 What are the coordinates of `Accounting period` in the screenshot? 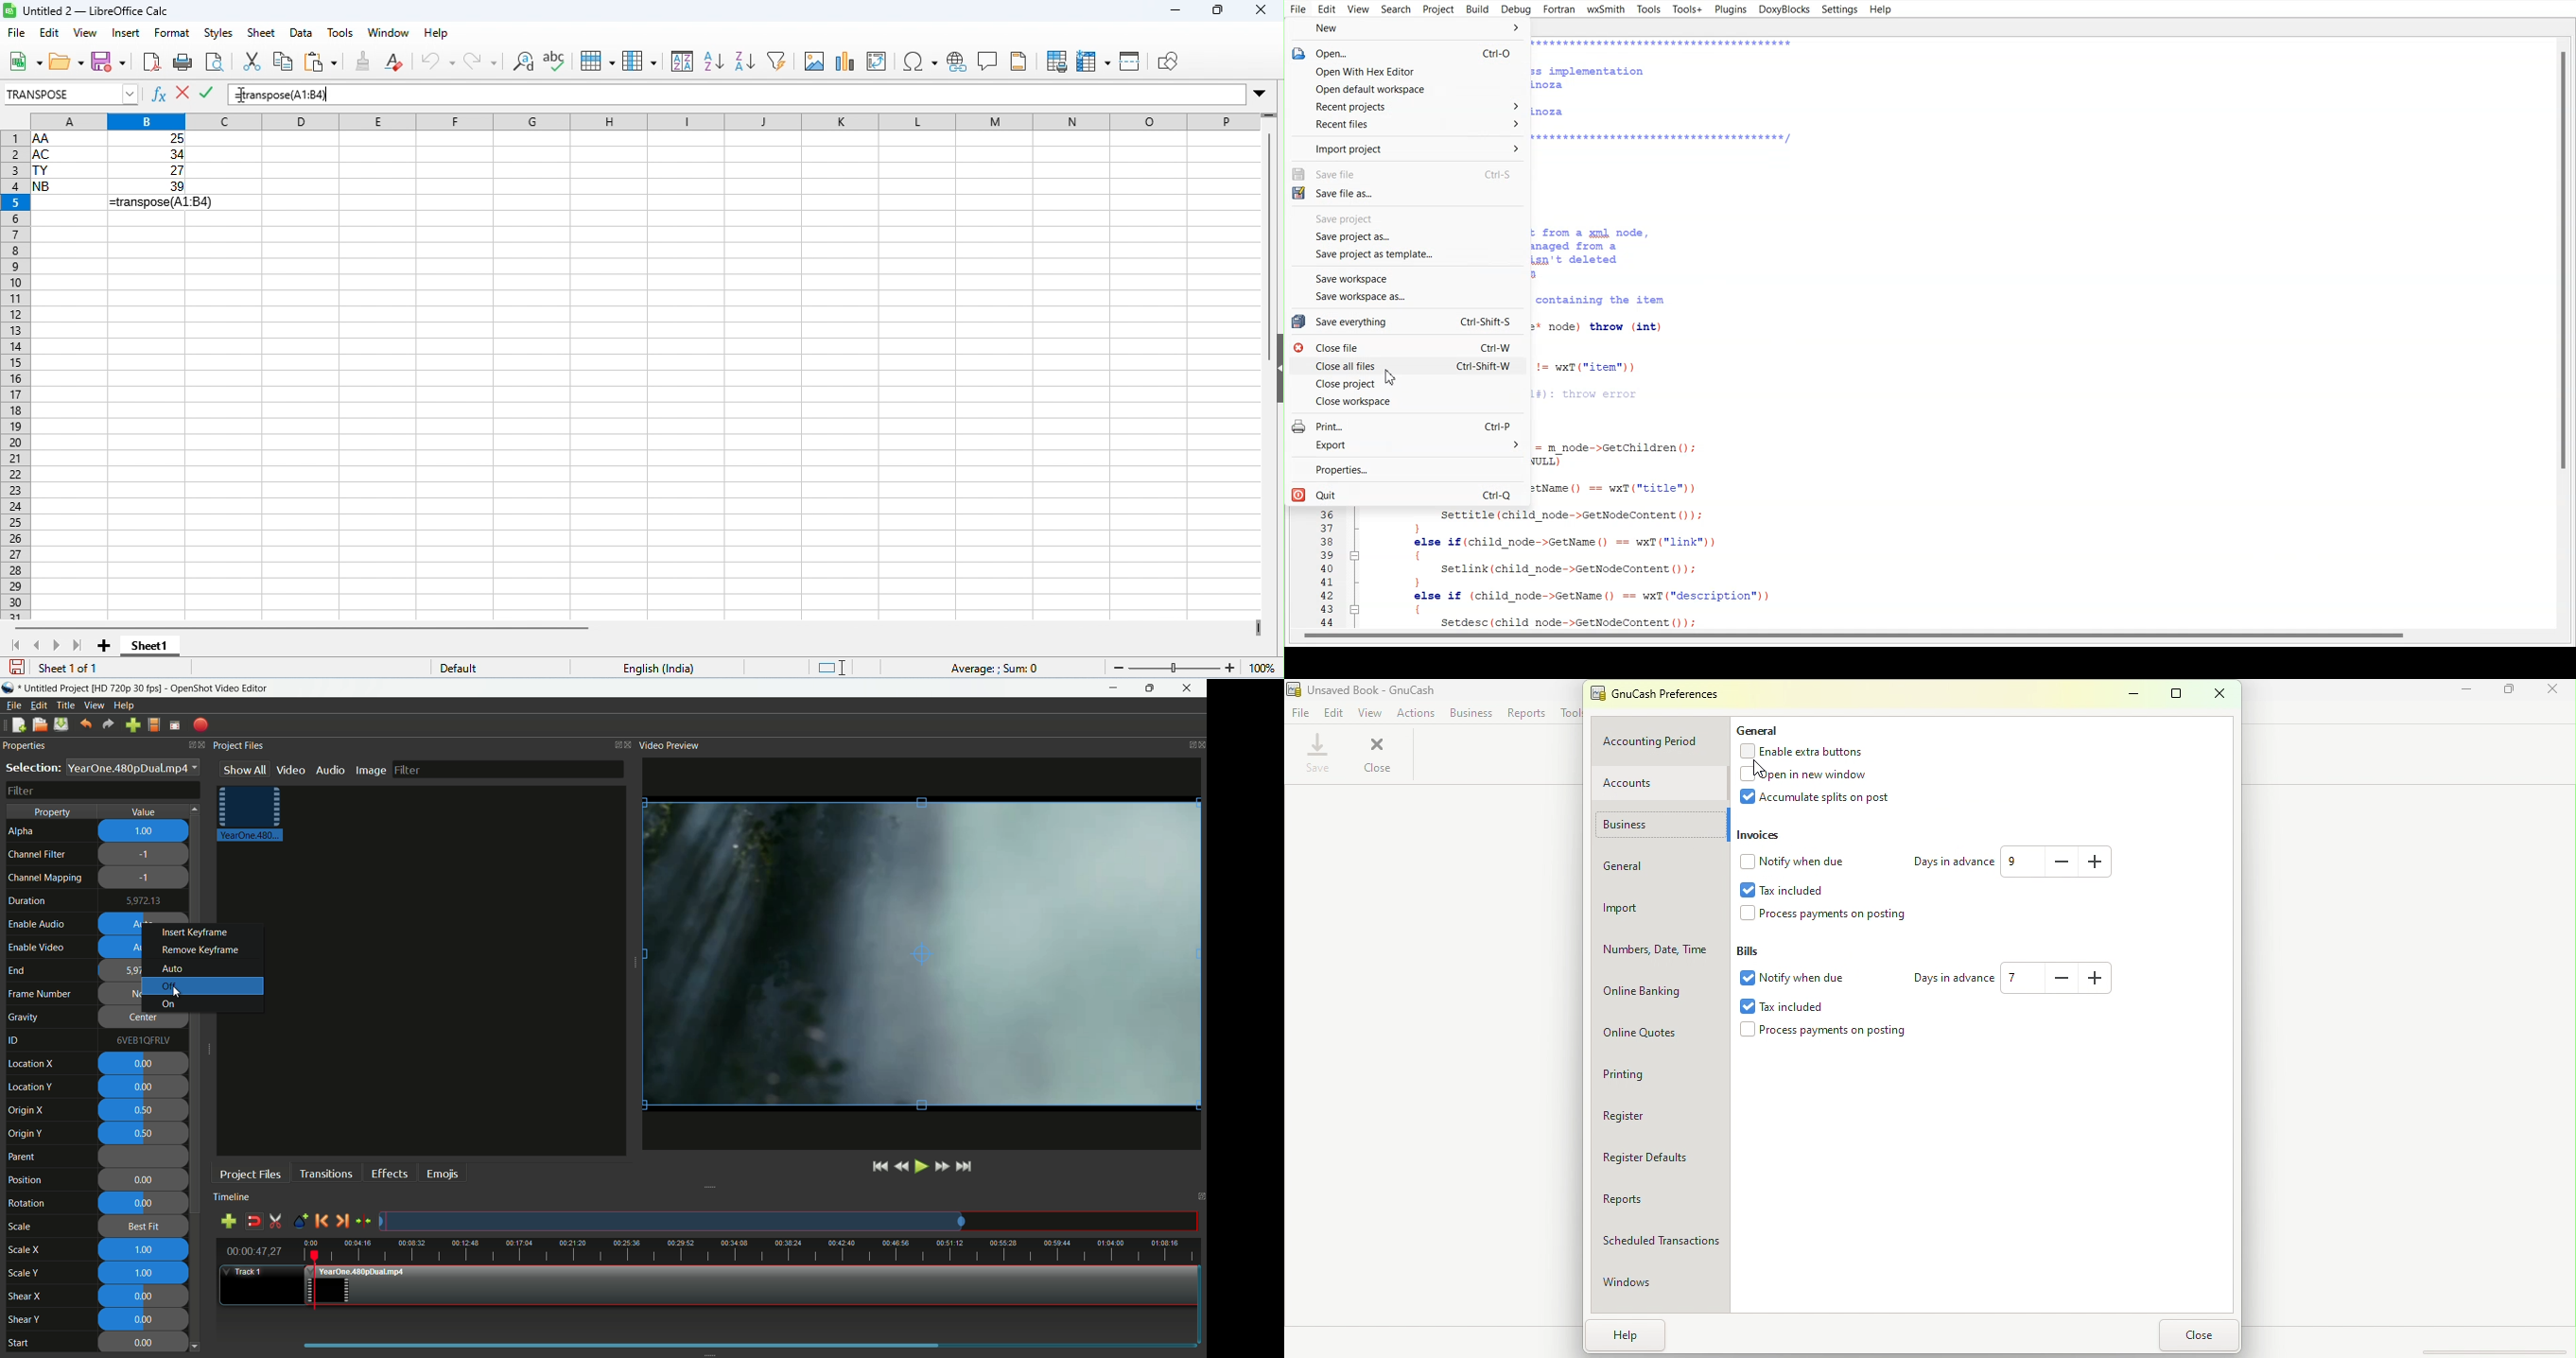 It's located at (1655, 744).